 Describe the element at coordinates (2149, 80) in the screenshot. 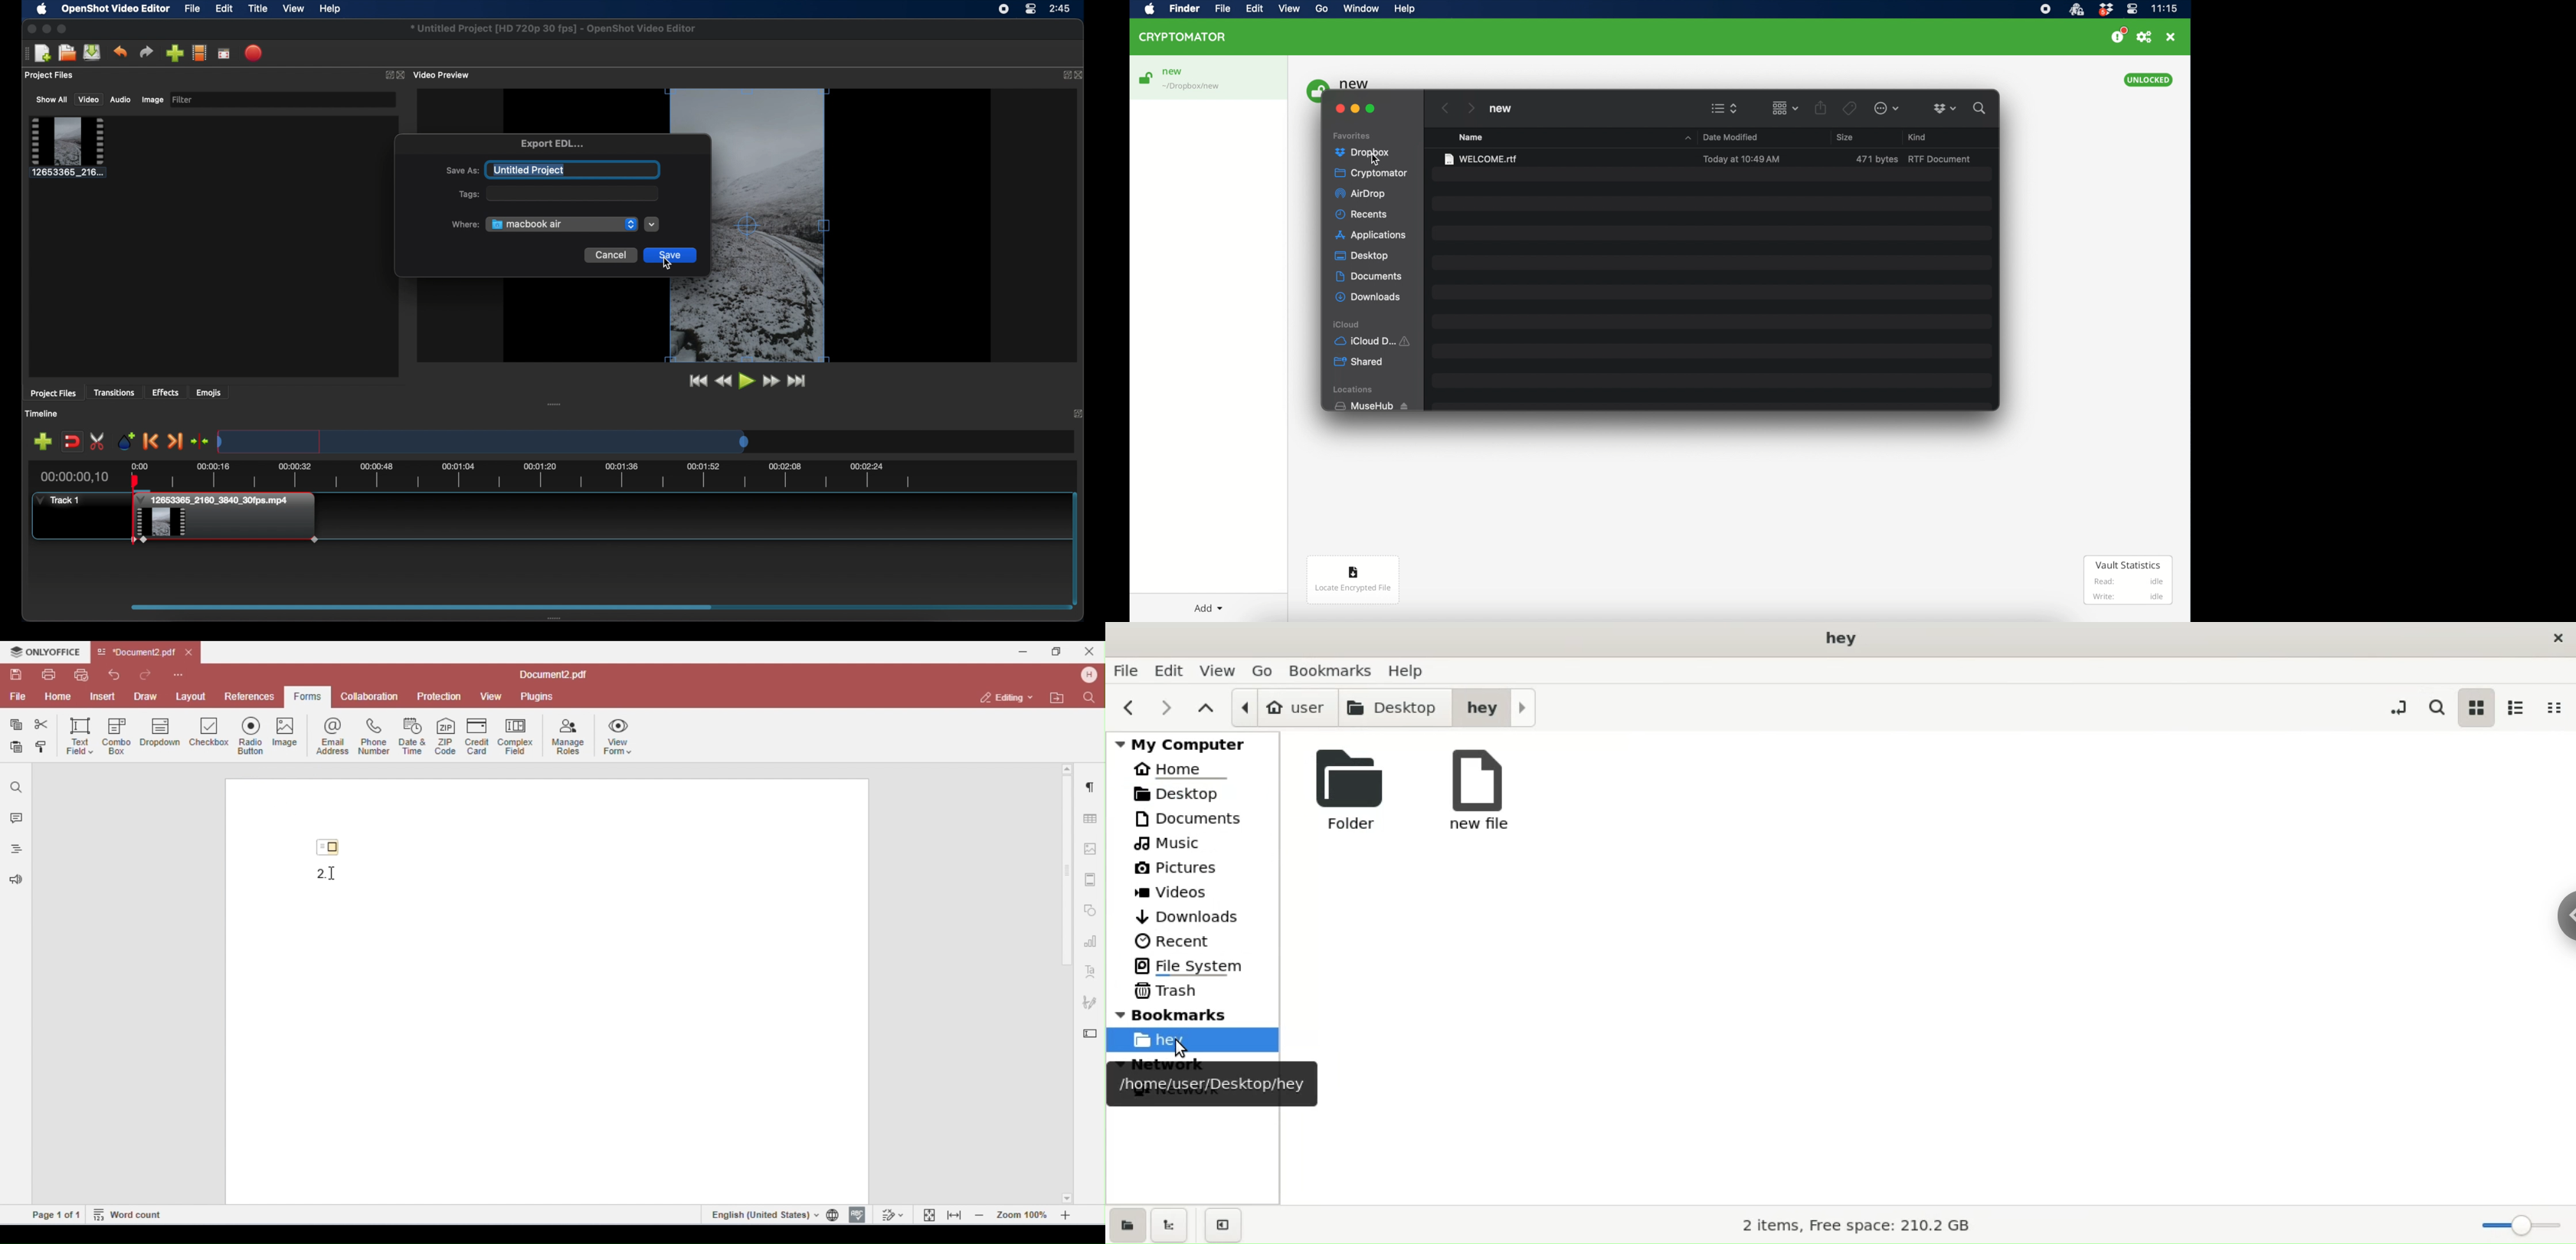

I see `unlocked` at that location.